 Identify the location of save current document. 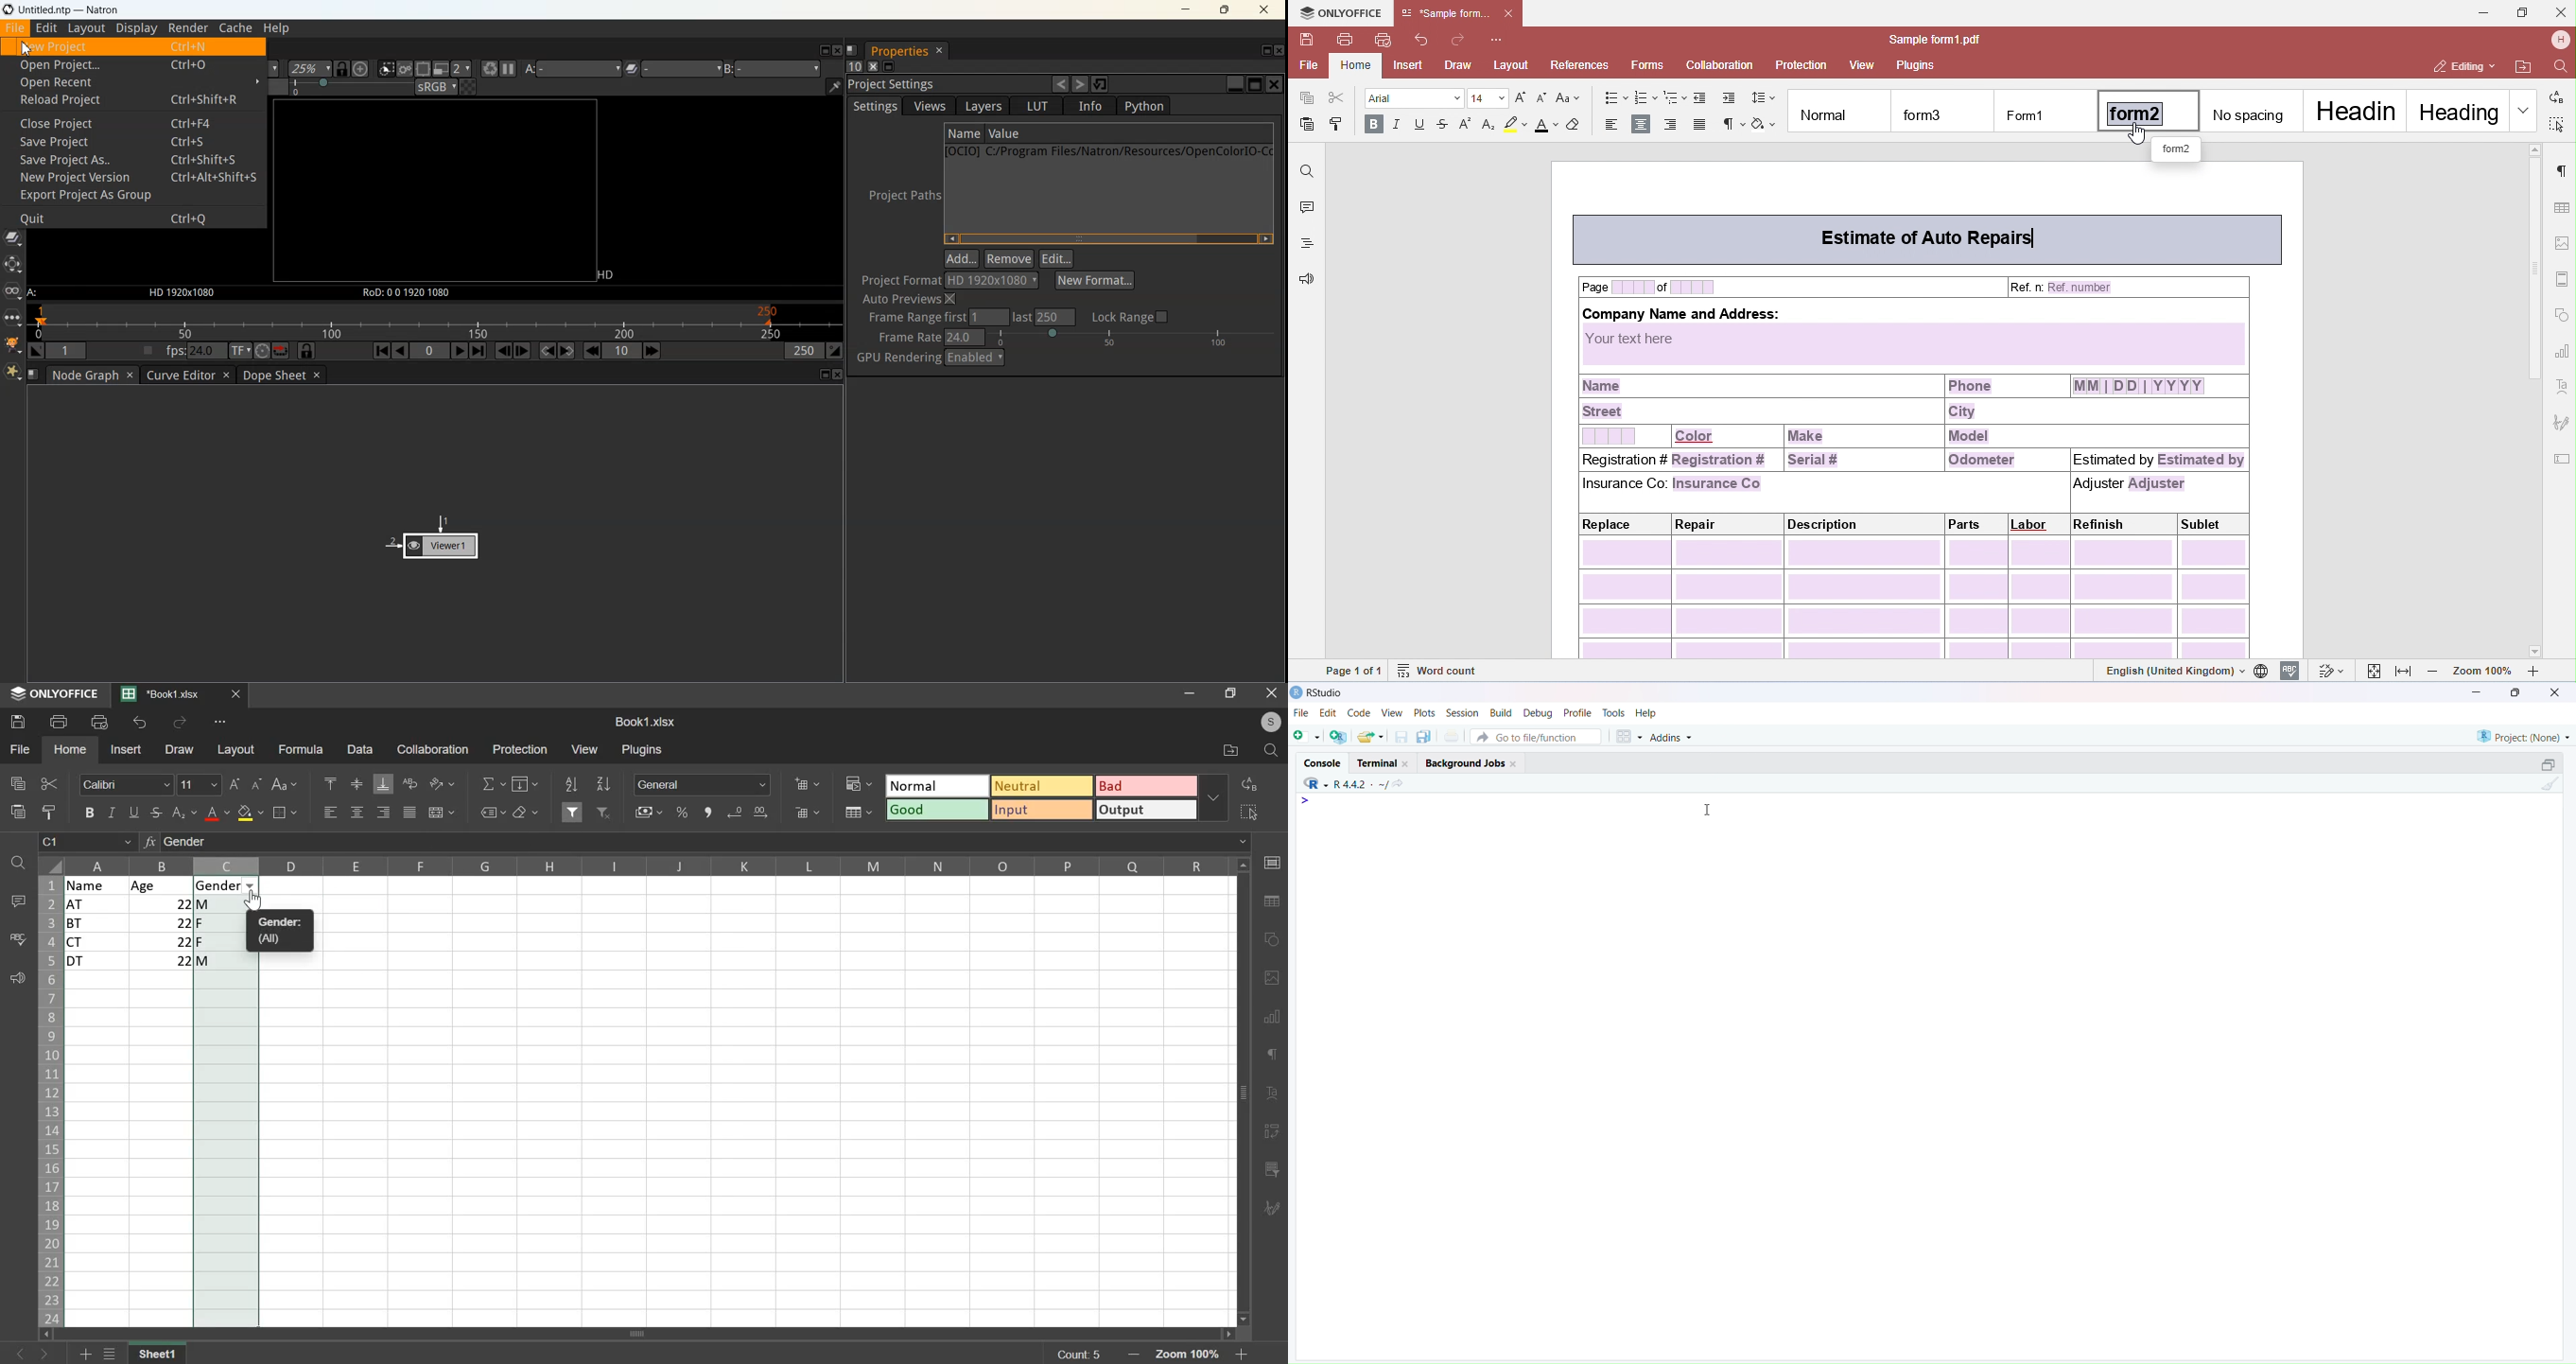
(1400, 737).